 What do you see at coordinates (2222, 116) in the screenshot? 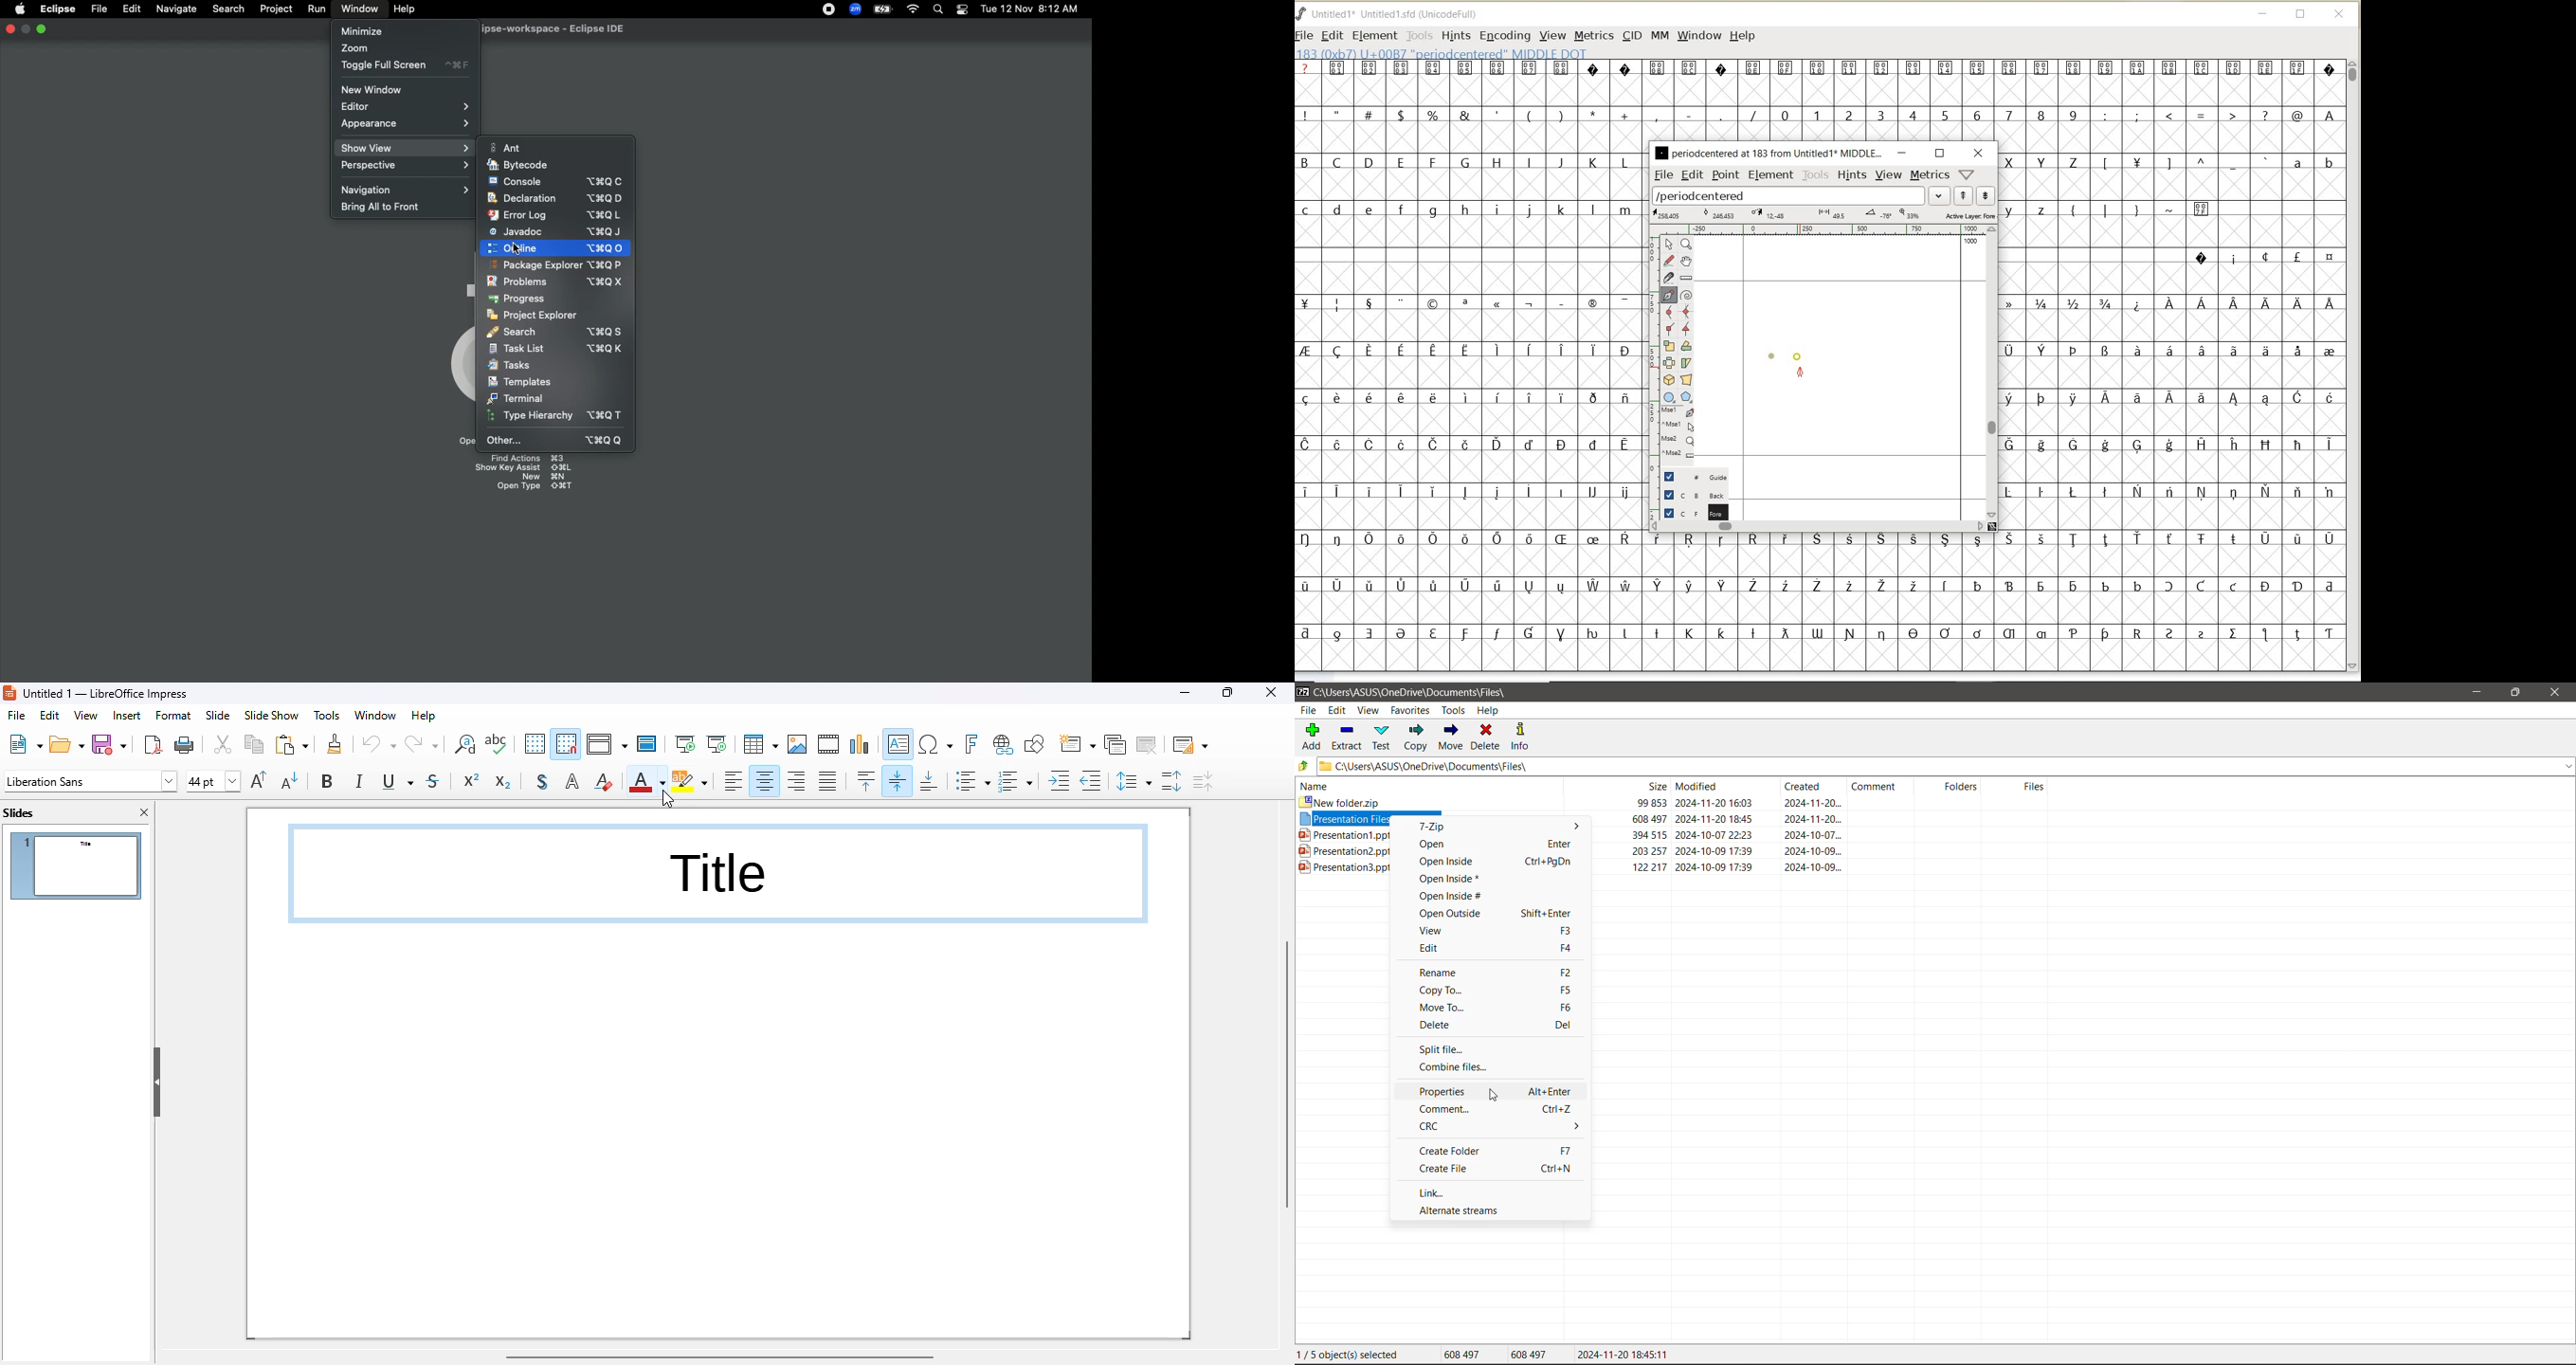
I see `special characters` at bounding box center [2222, 116].